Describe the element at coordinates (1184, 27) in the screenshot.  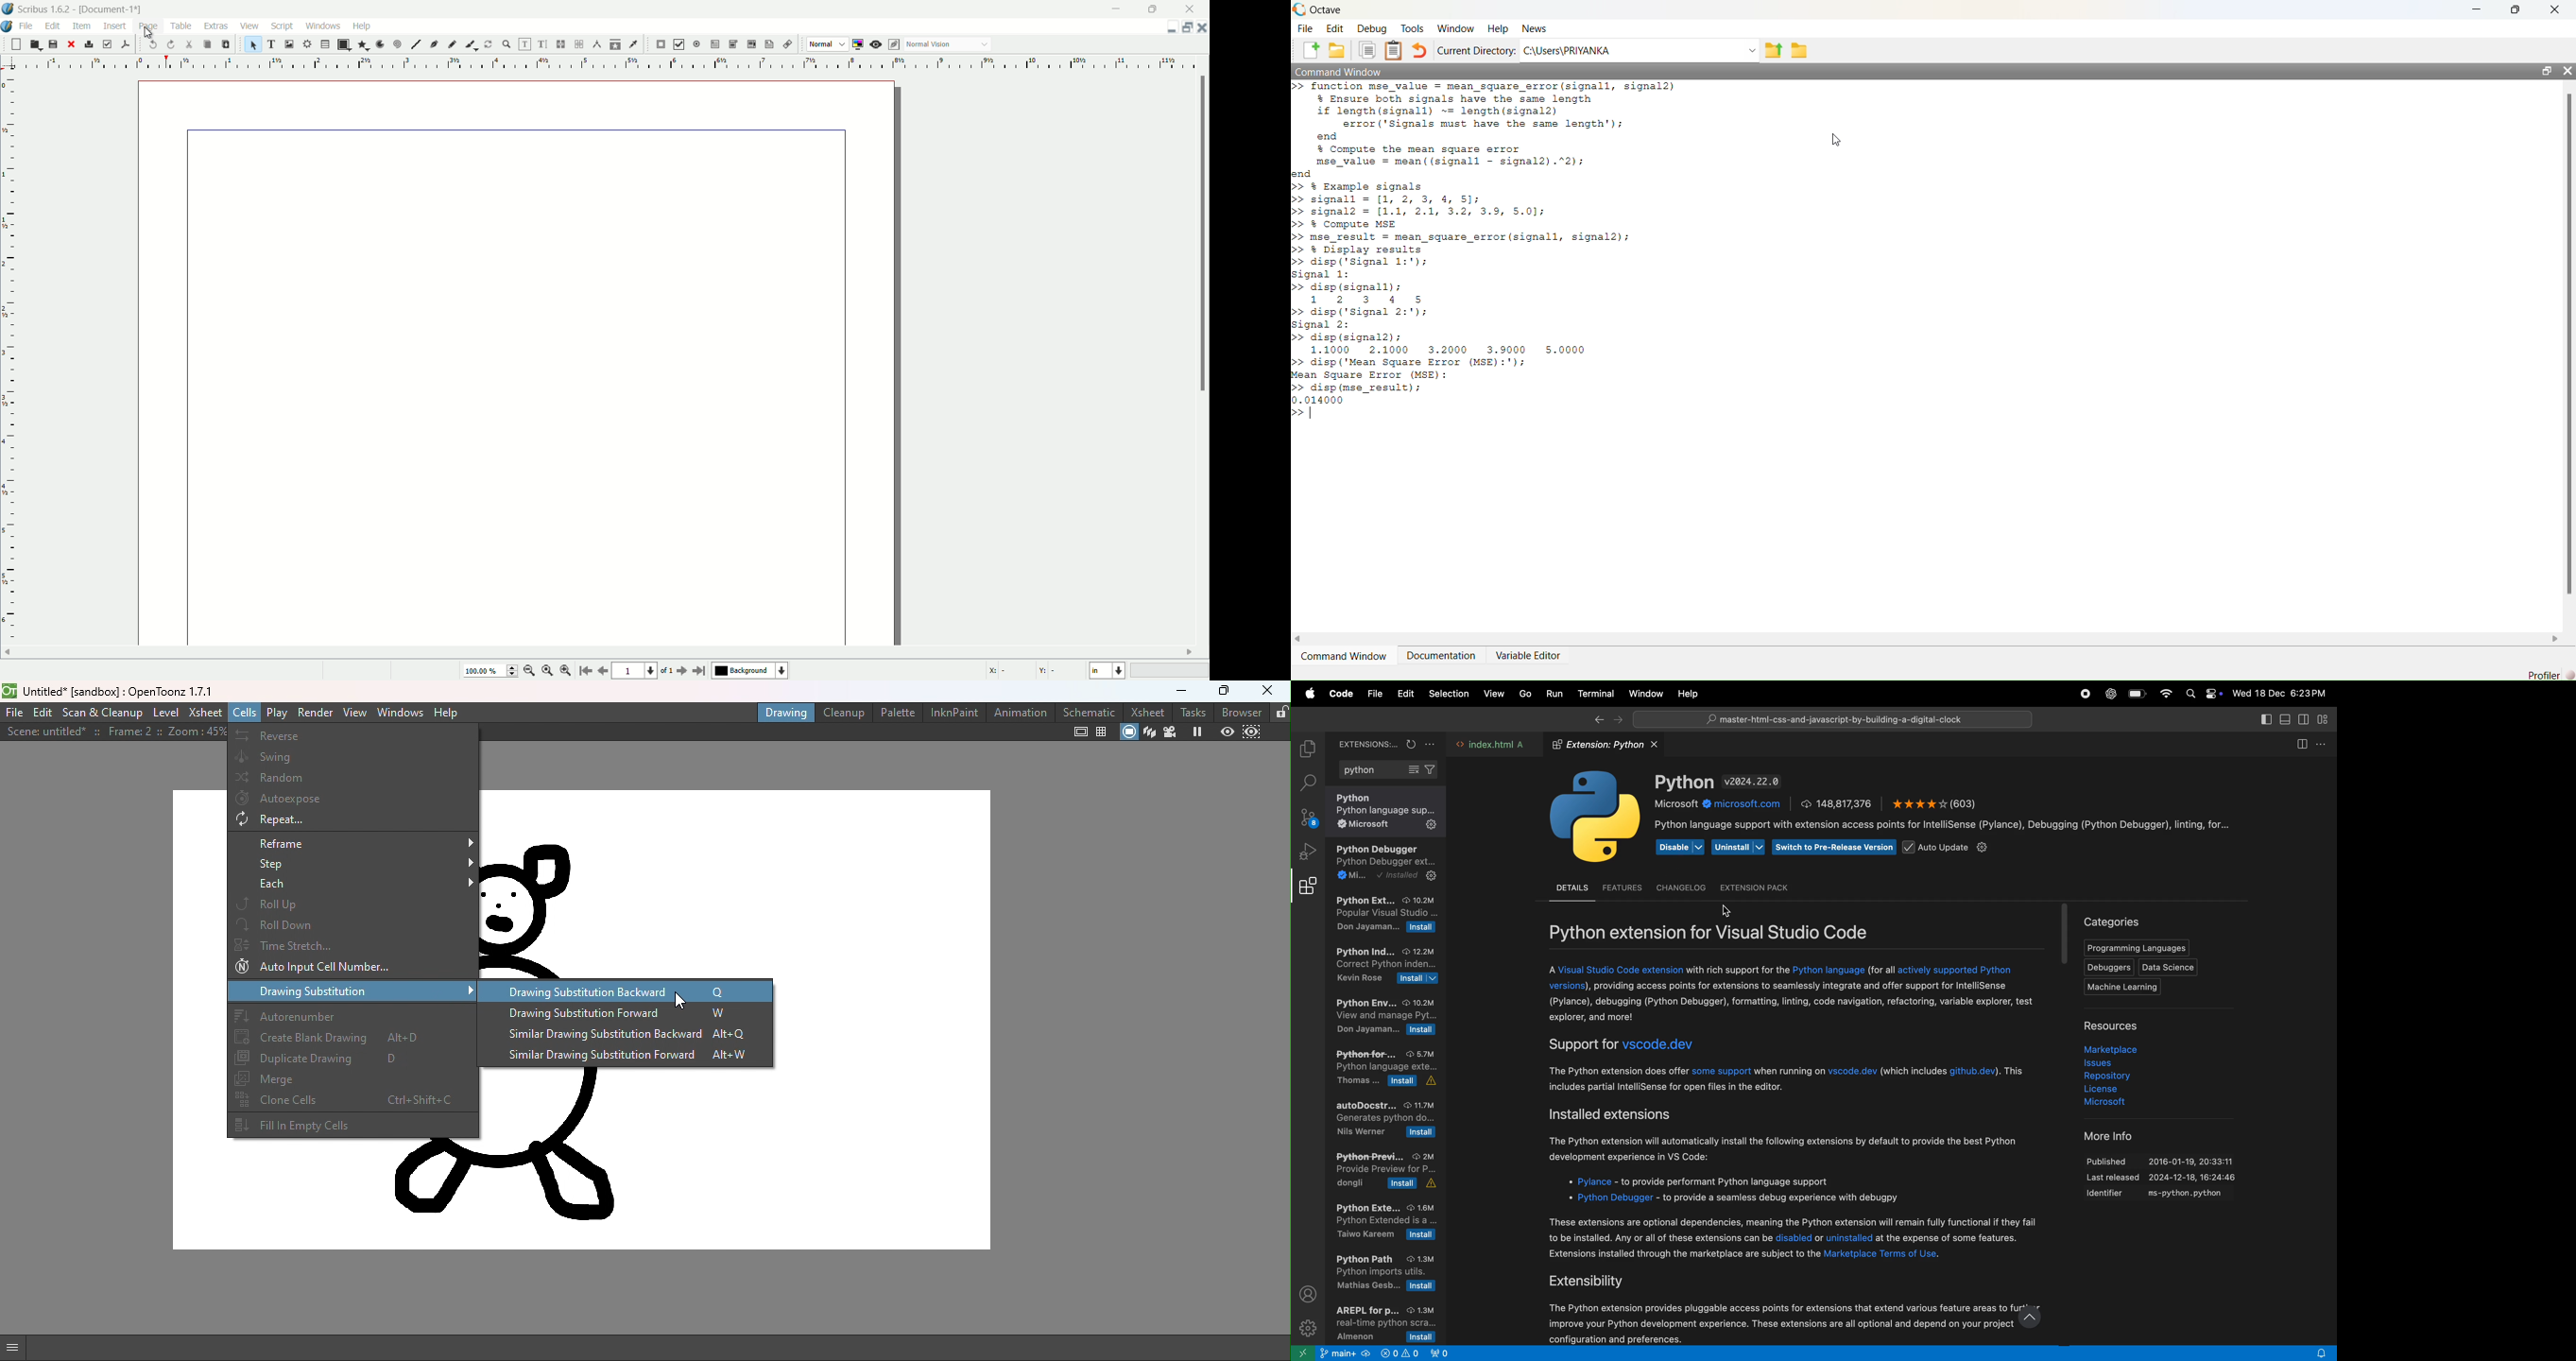
I see `change layout` at that location.